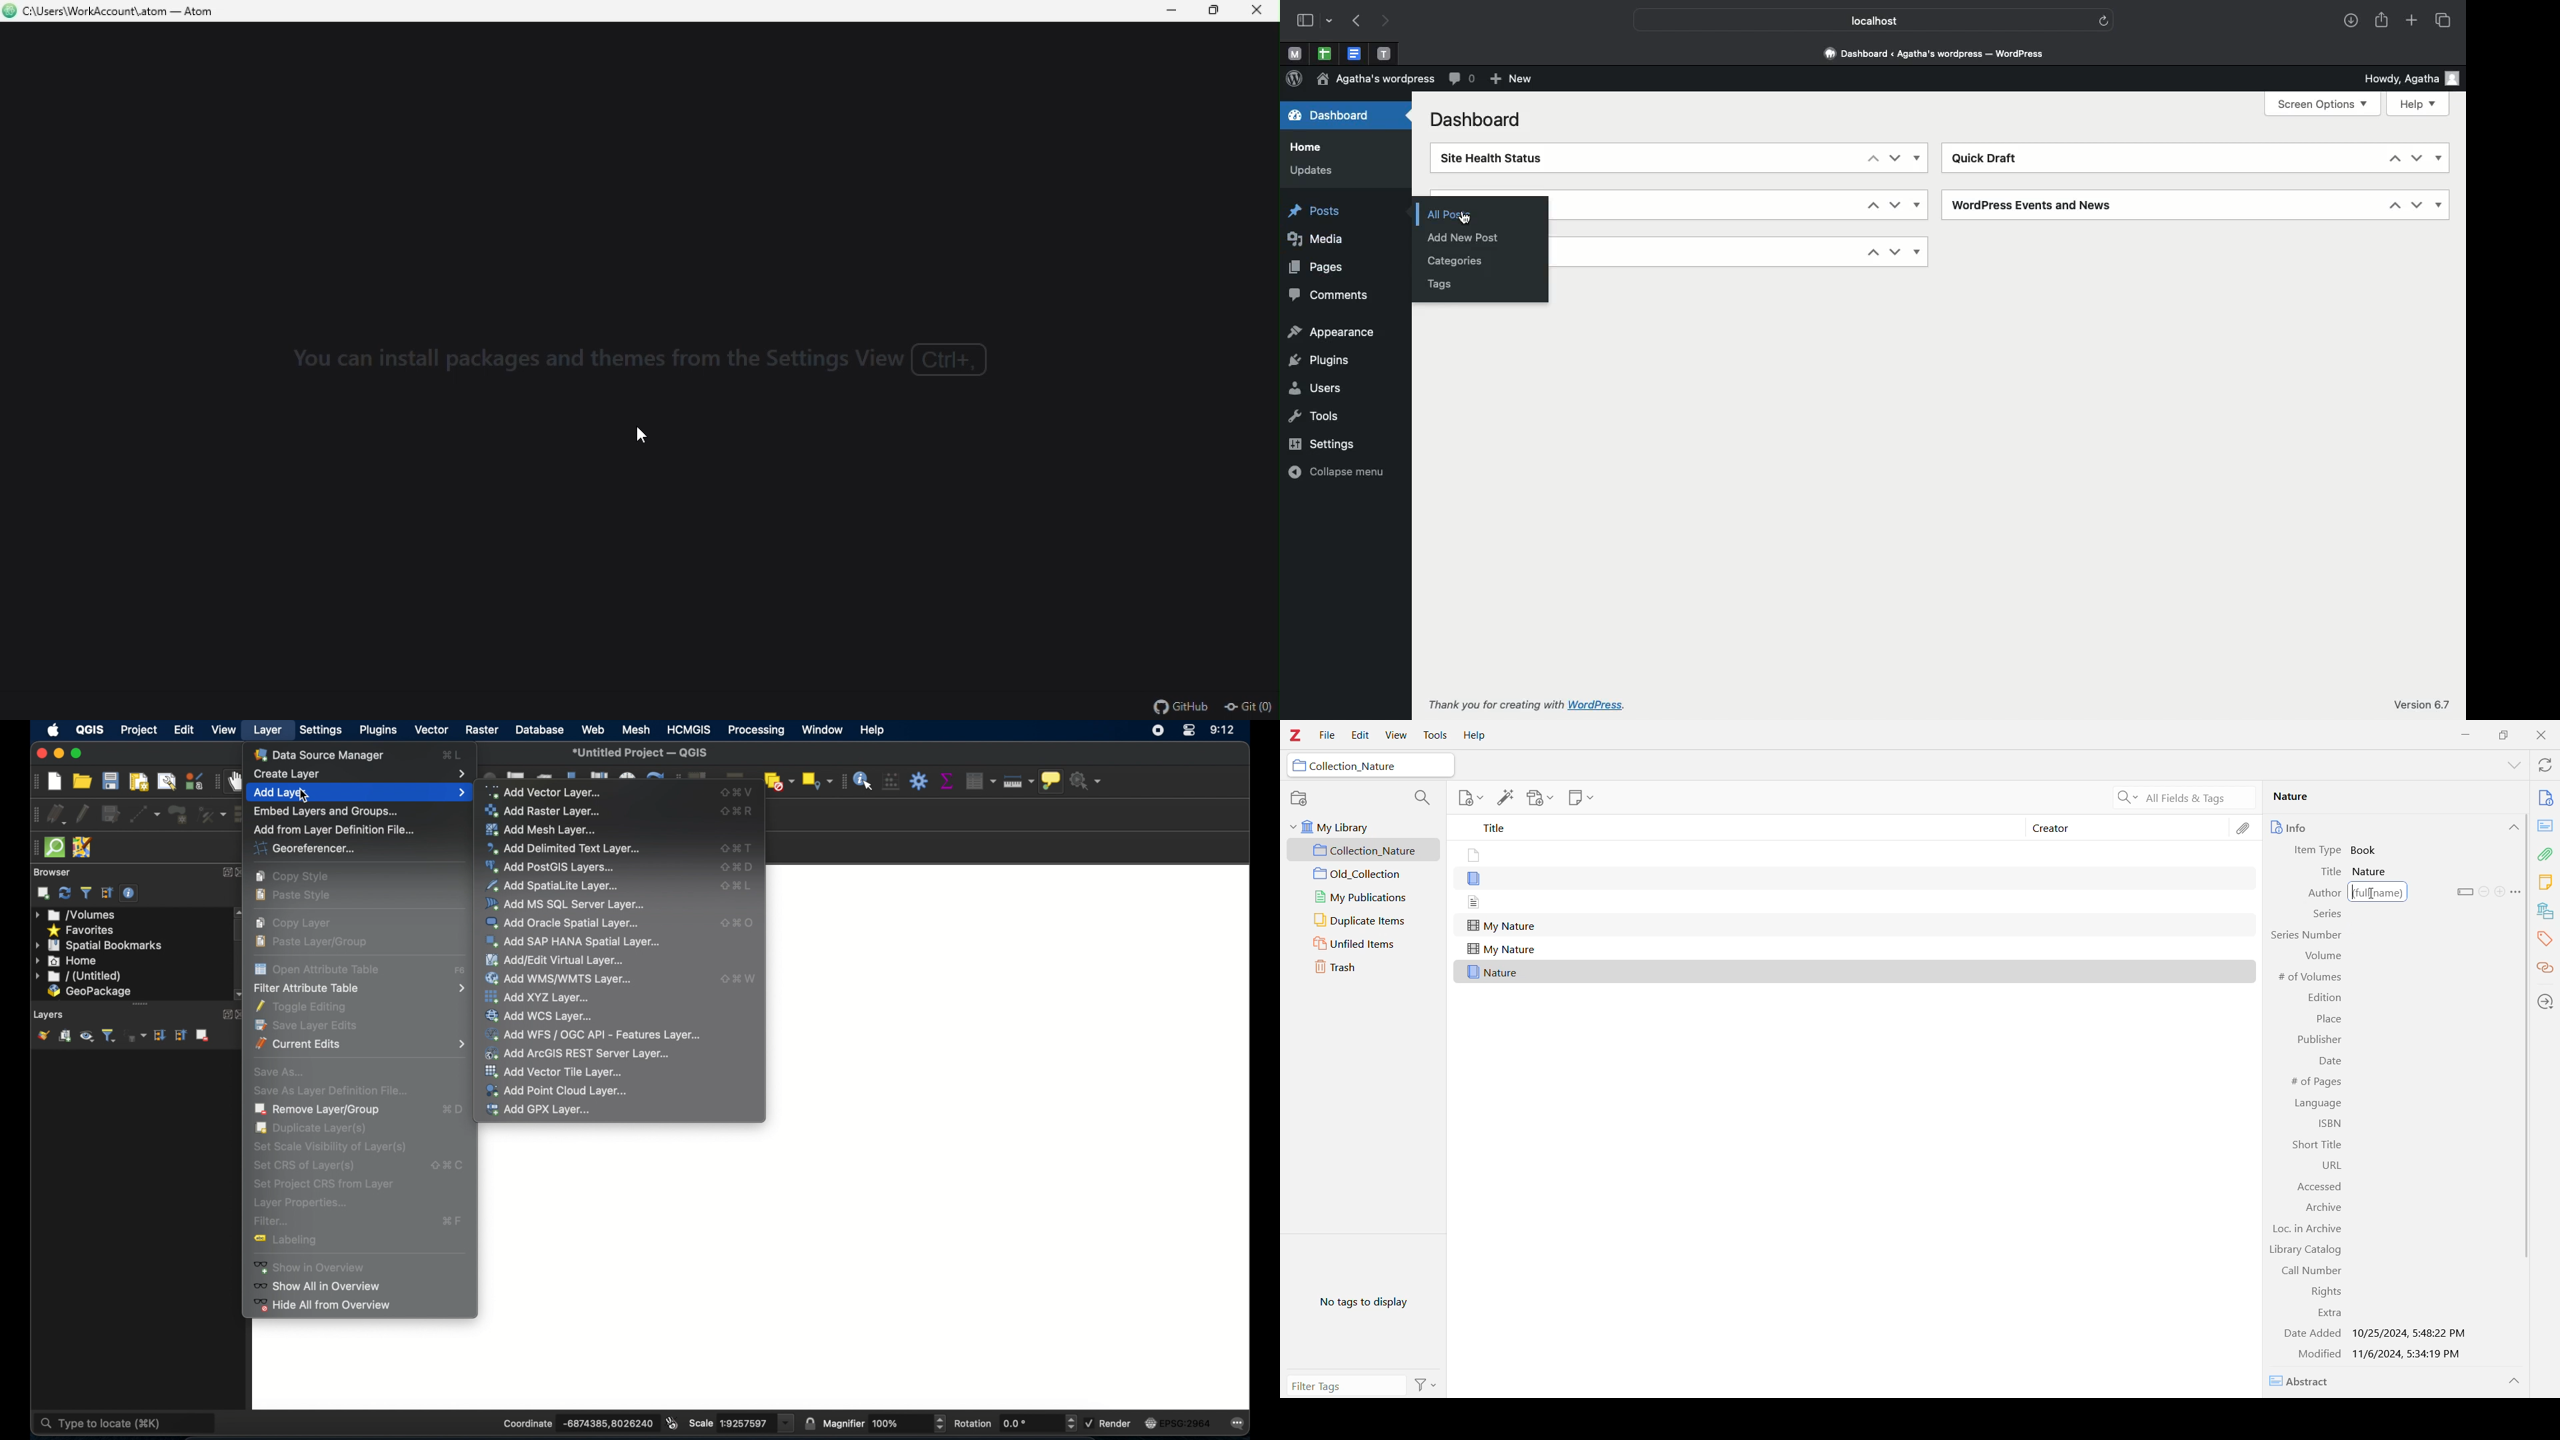  Describe the element at coordinates (2545, 883) in the screenshot. I see `Notes` at that location.